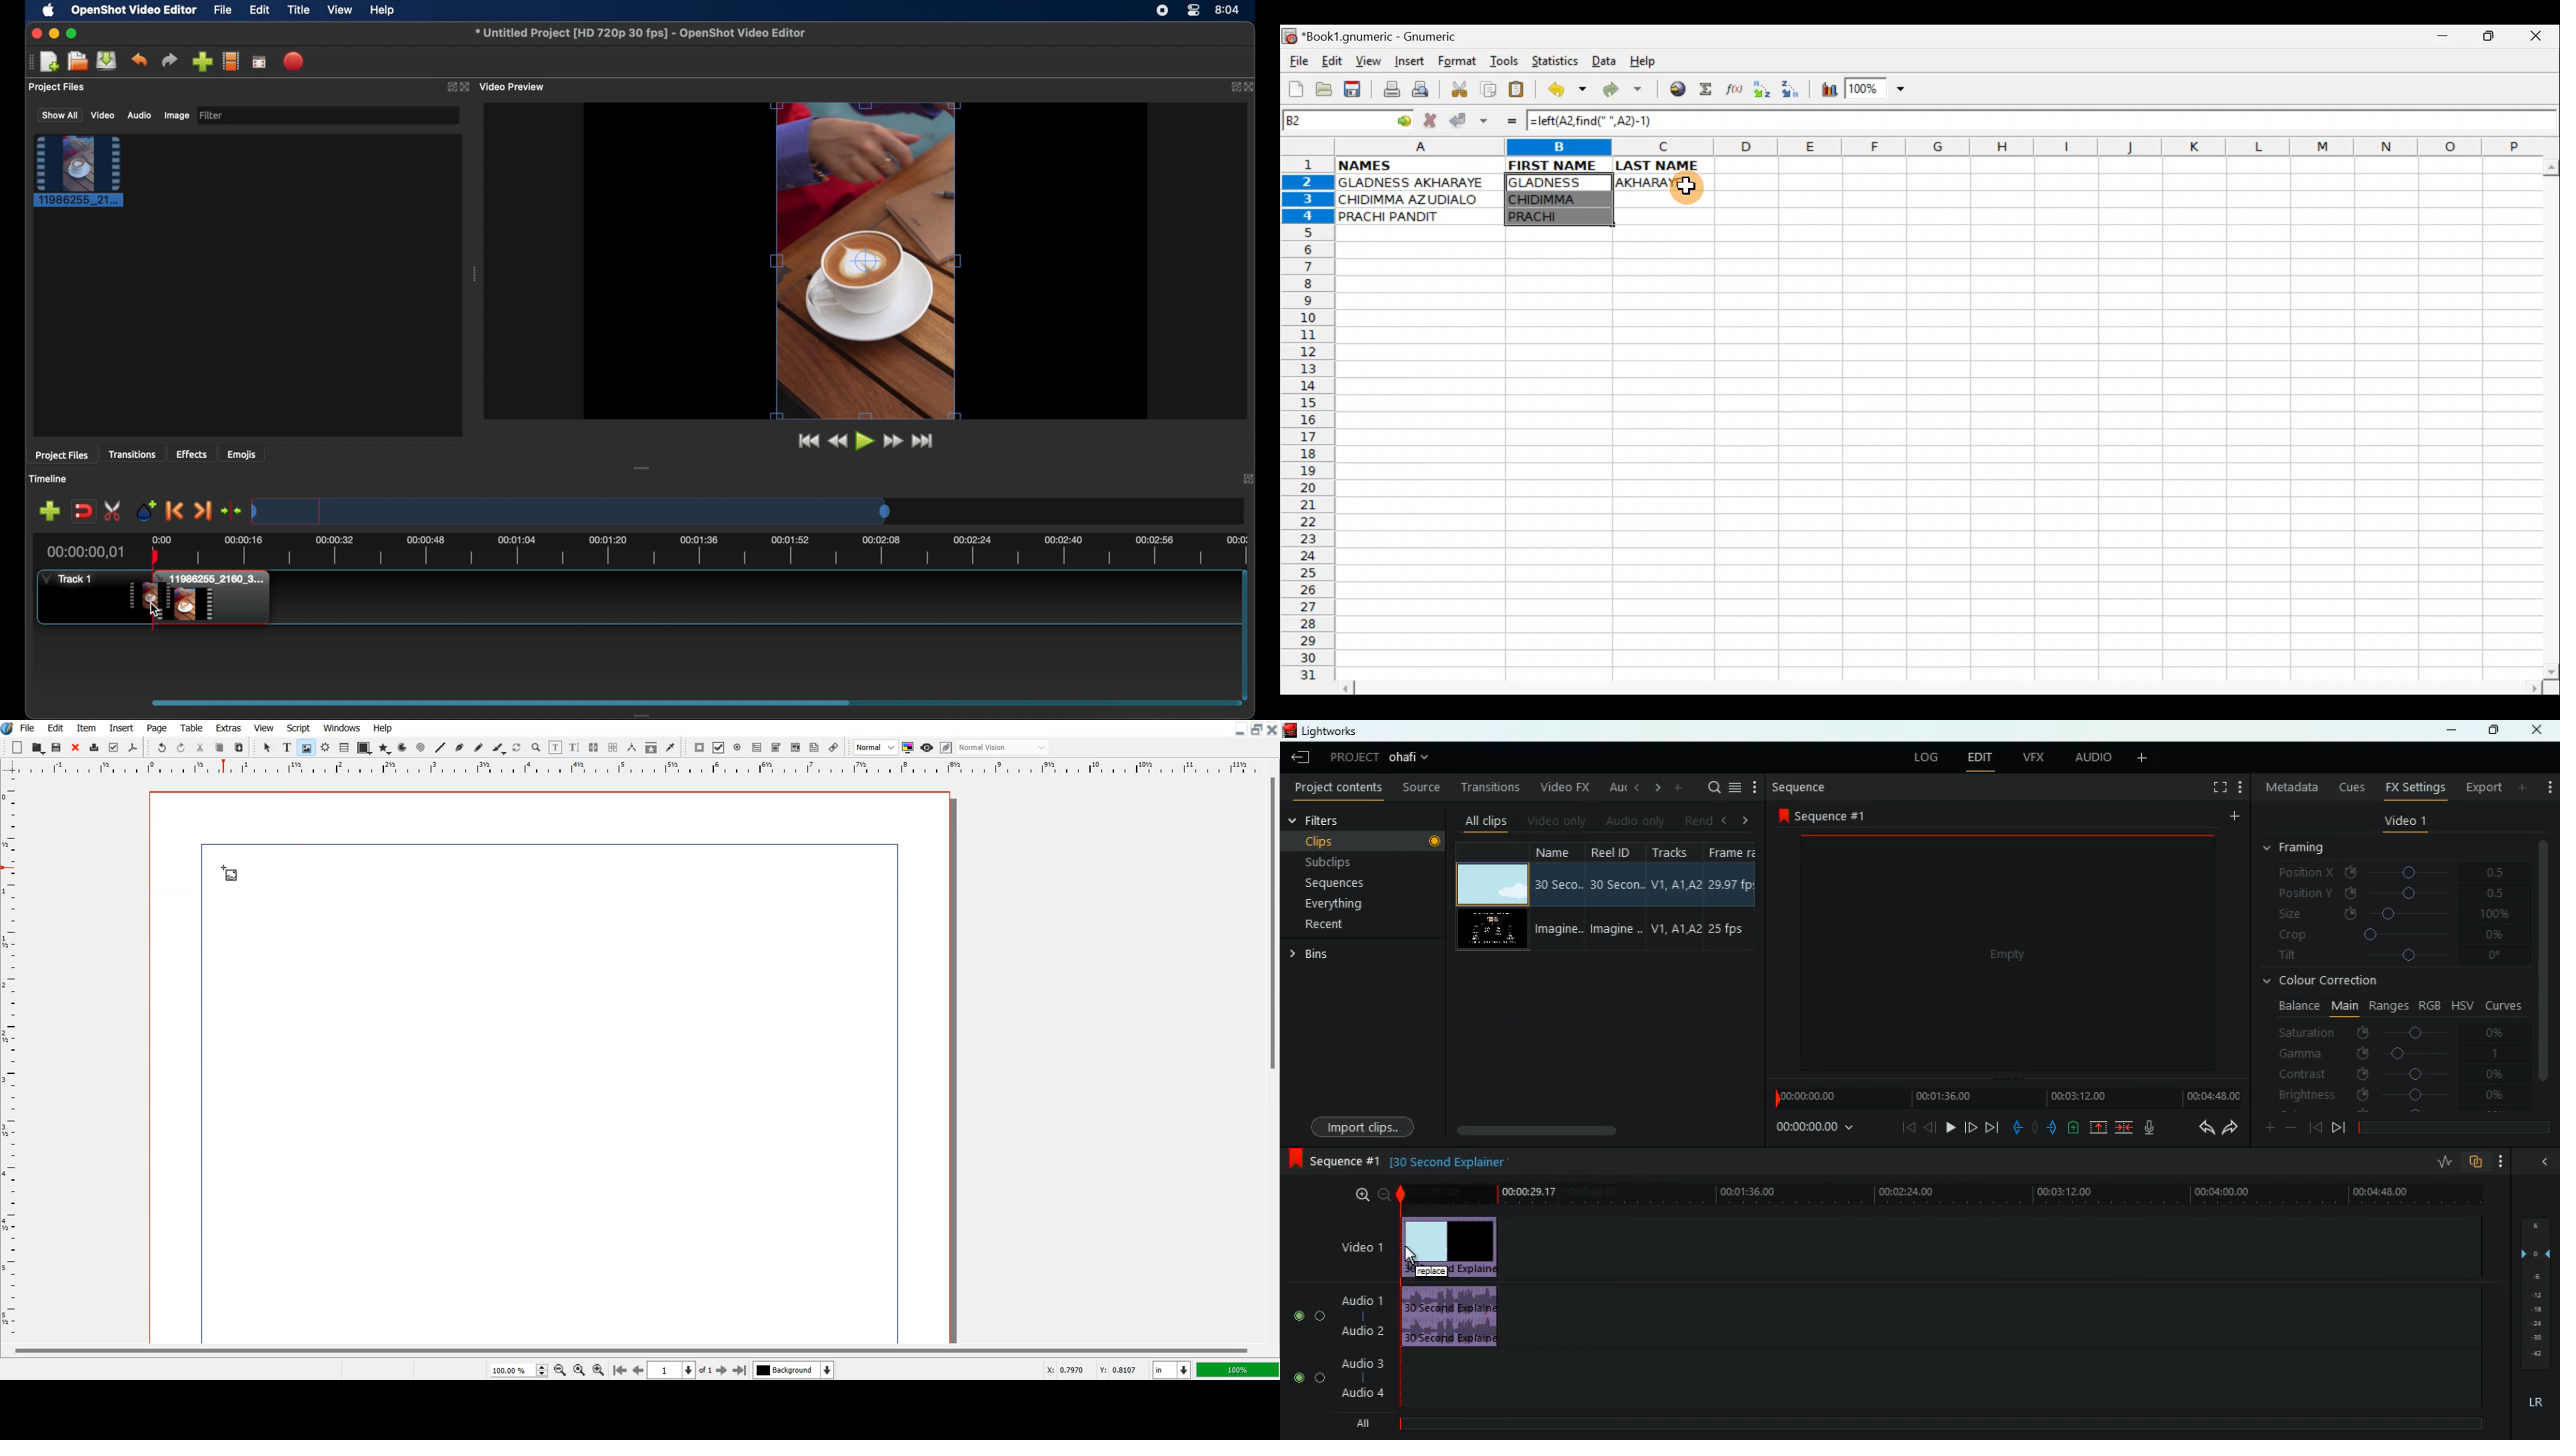 This screenshot has height=1456, width=2576. I want to click on Measurement in inches, so click(1172, 1369).